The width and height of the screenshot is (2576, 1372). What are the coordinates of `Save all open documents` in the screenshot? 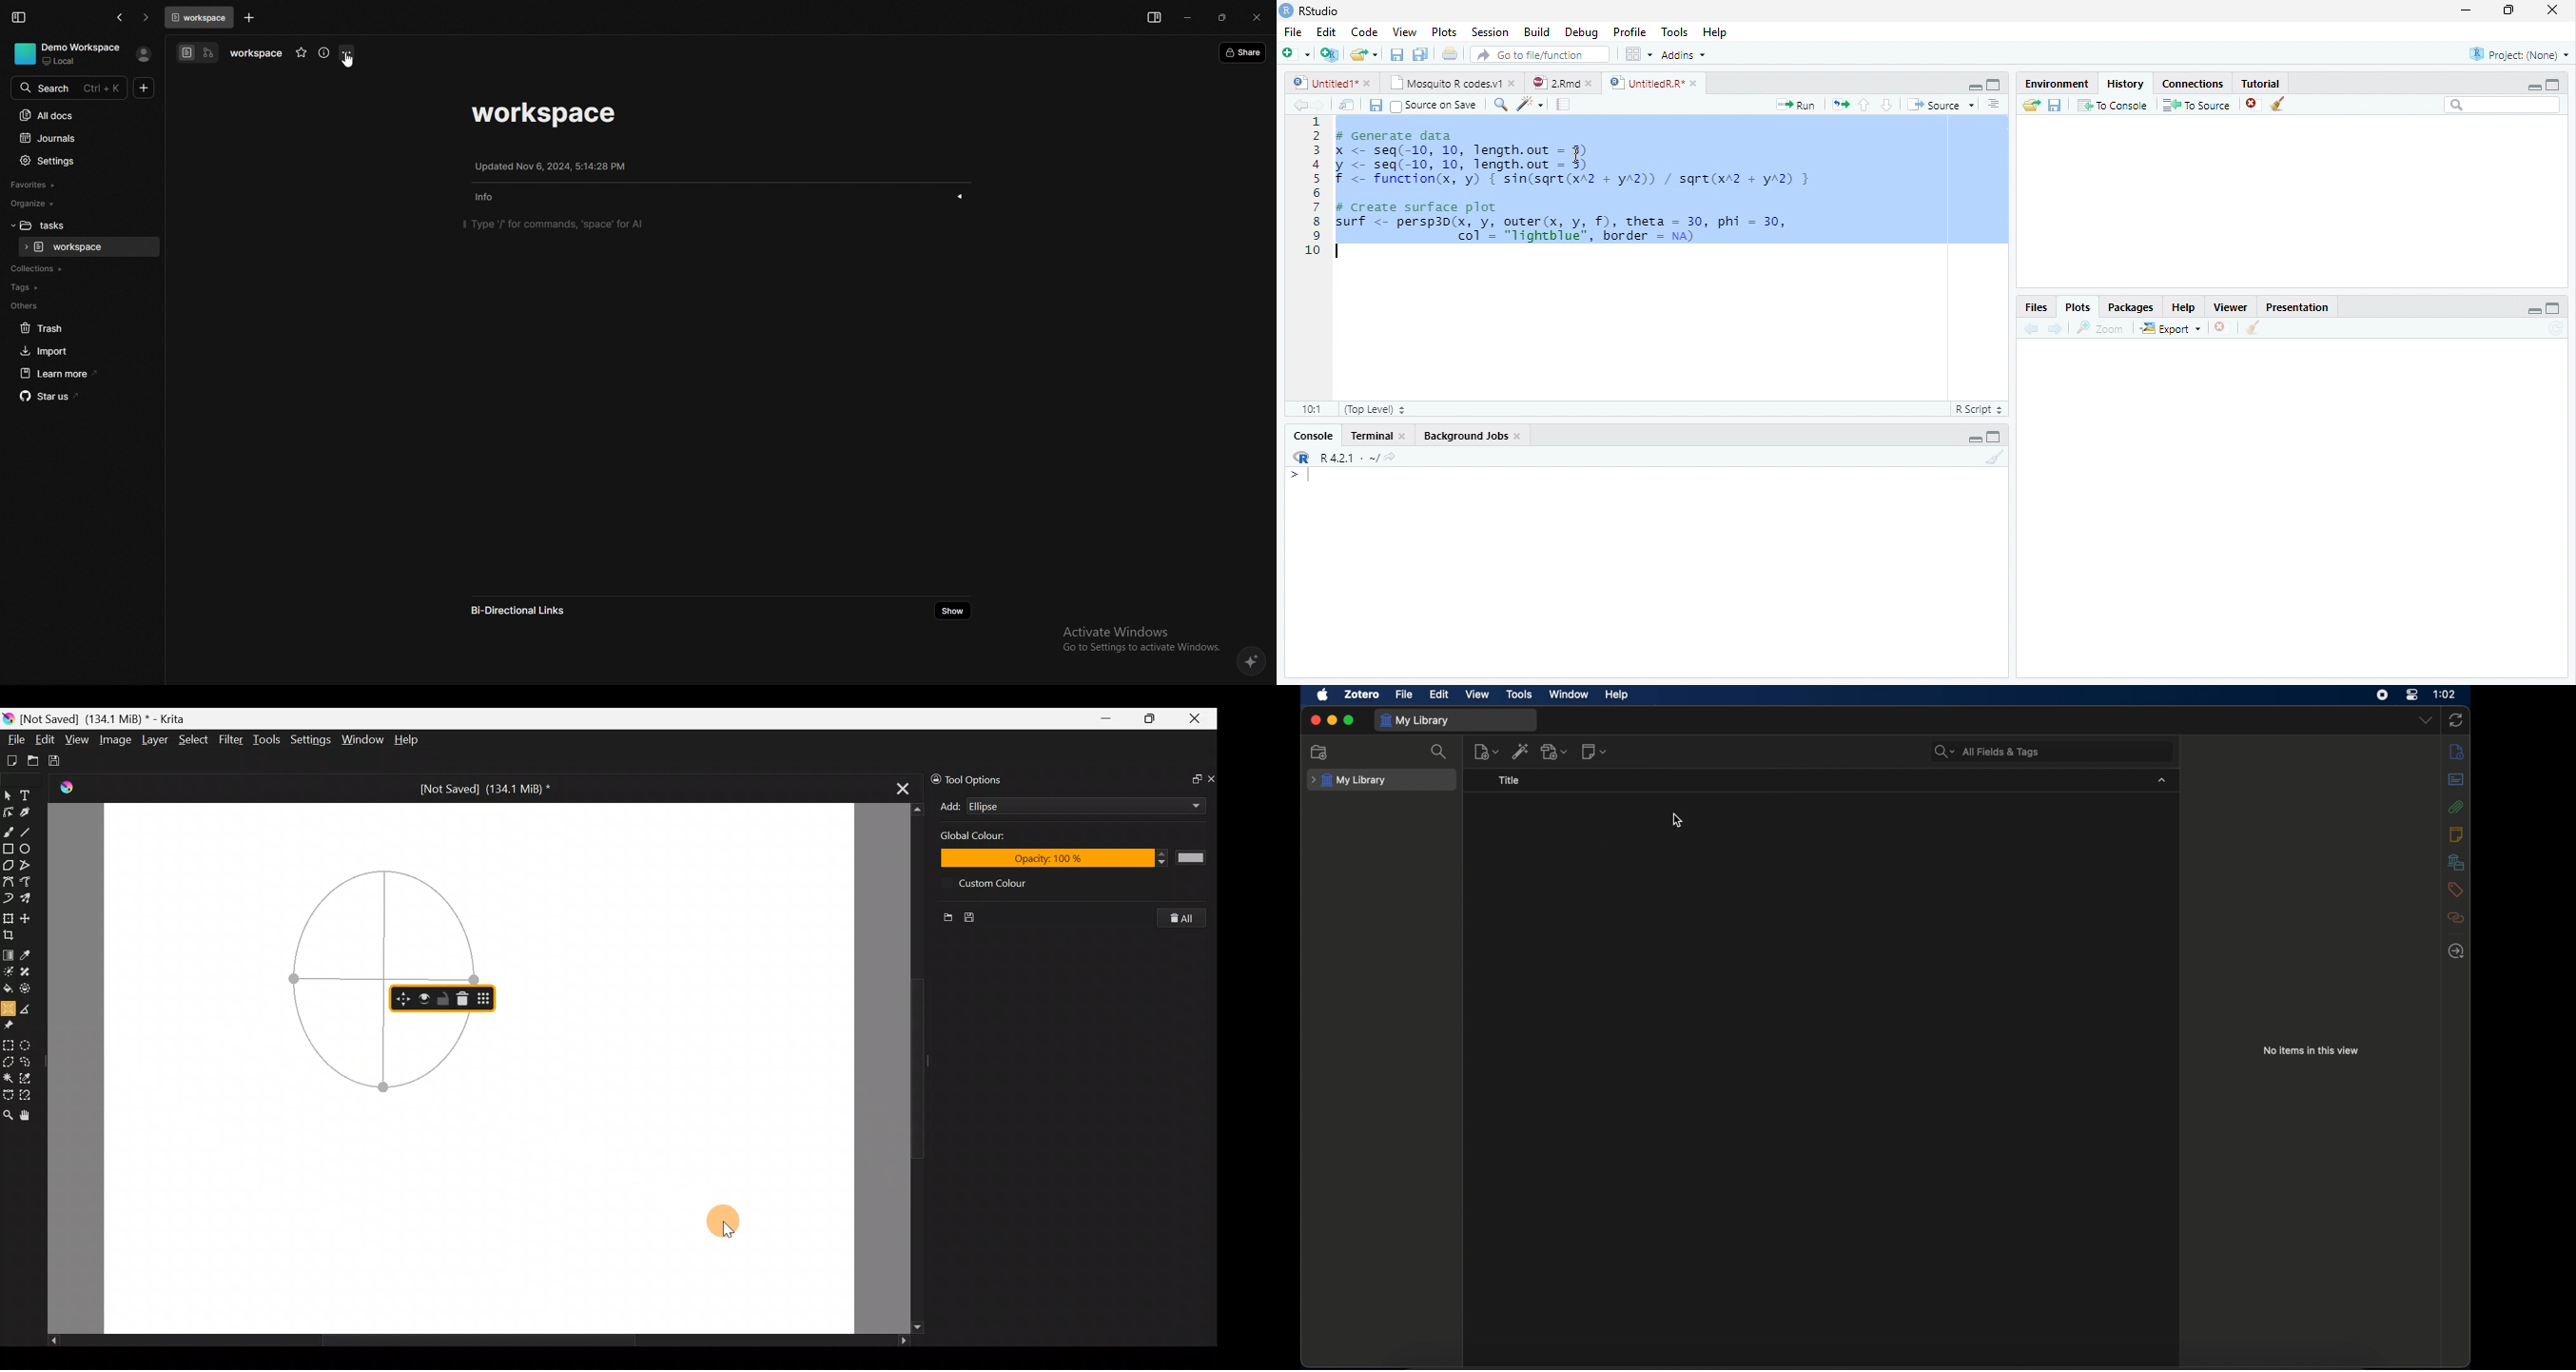 It's located at (1419, 53).